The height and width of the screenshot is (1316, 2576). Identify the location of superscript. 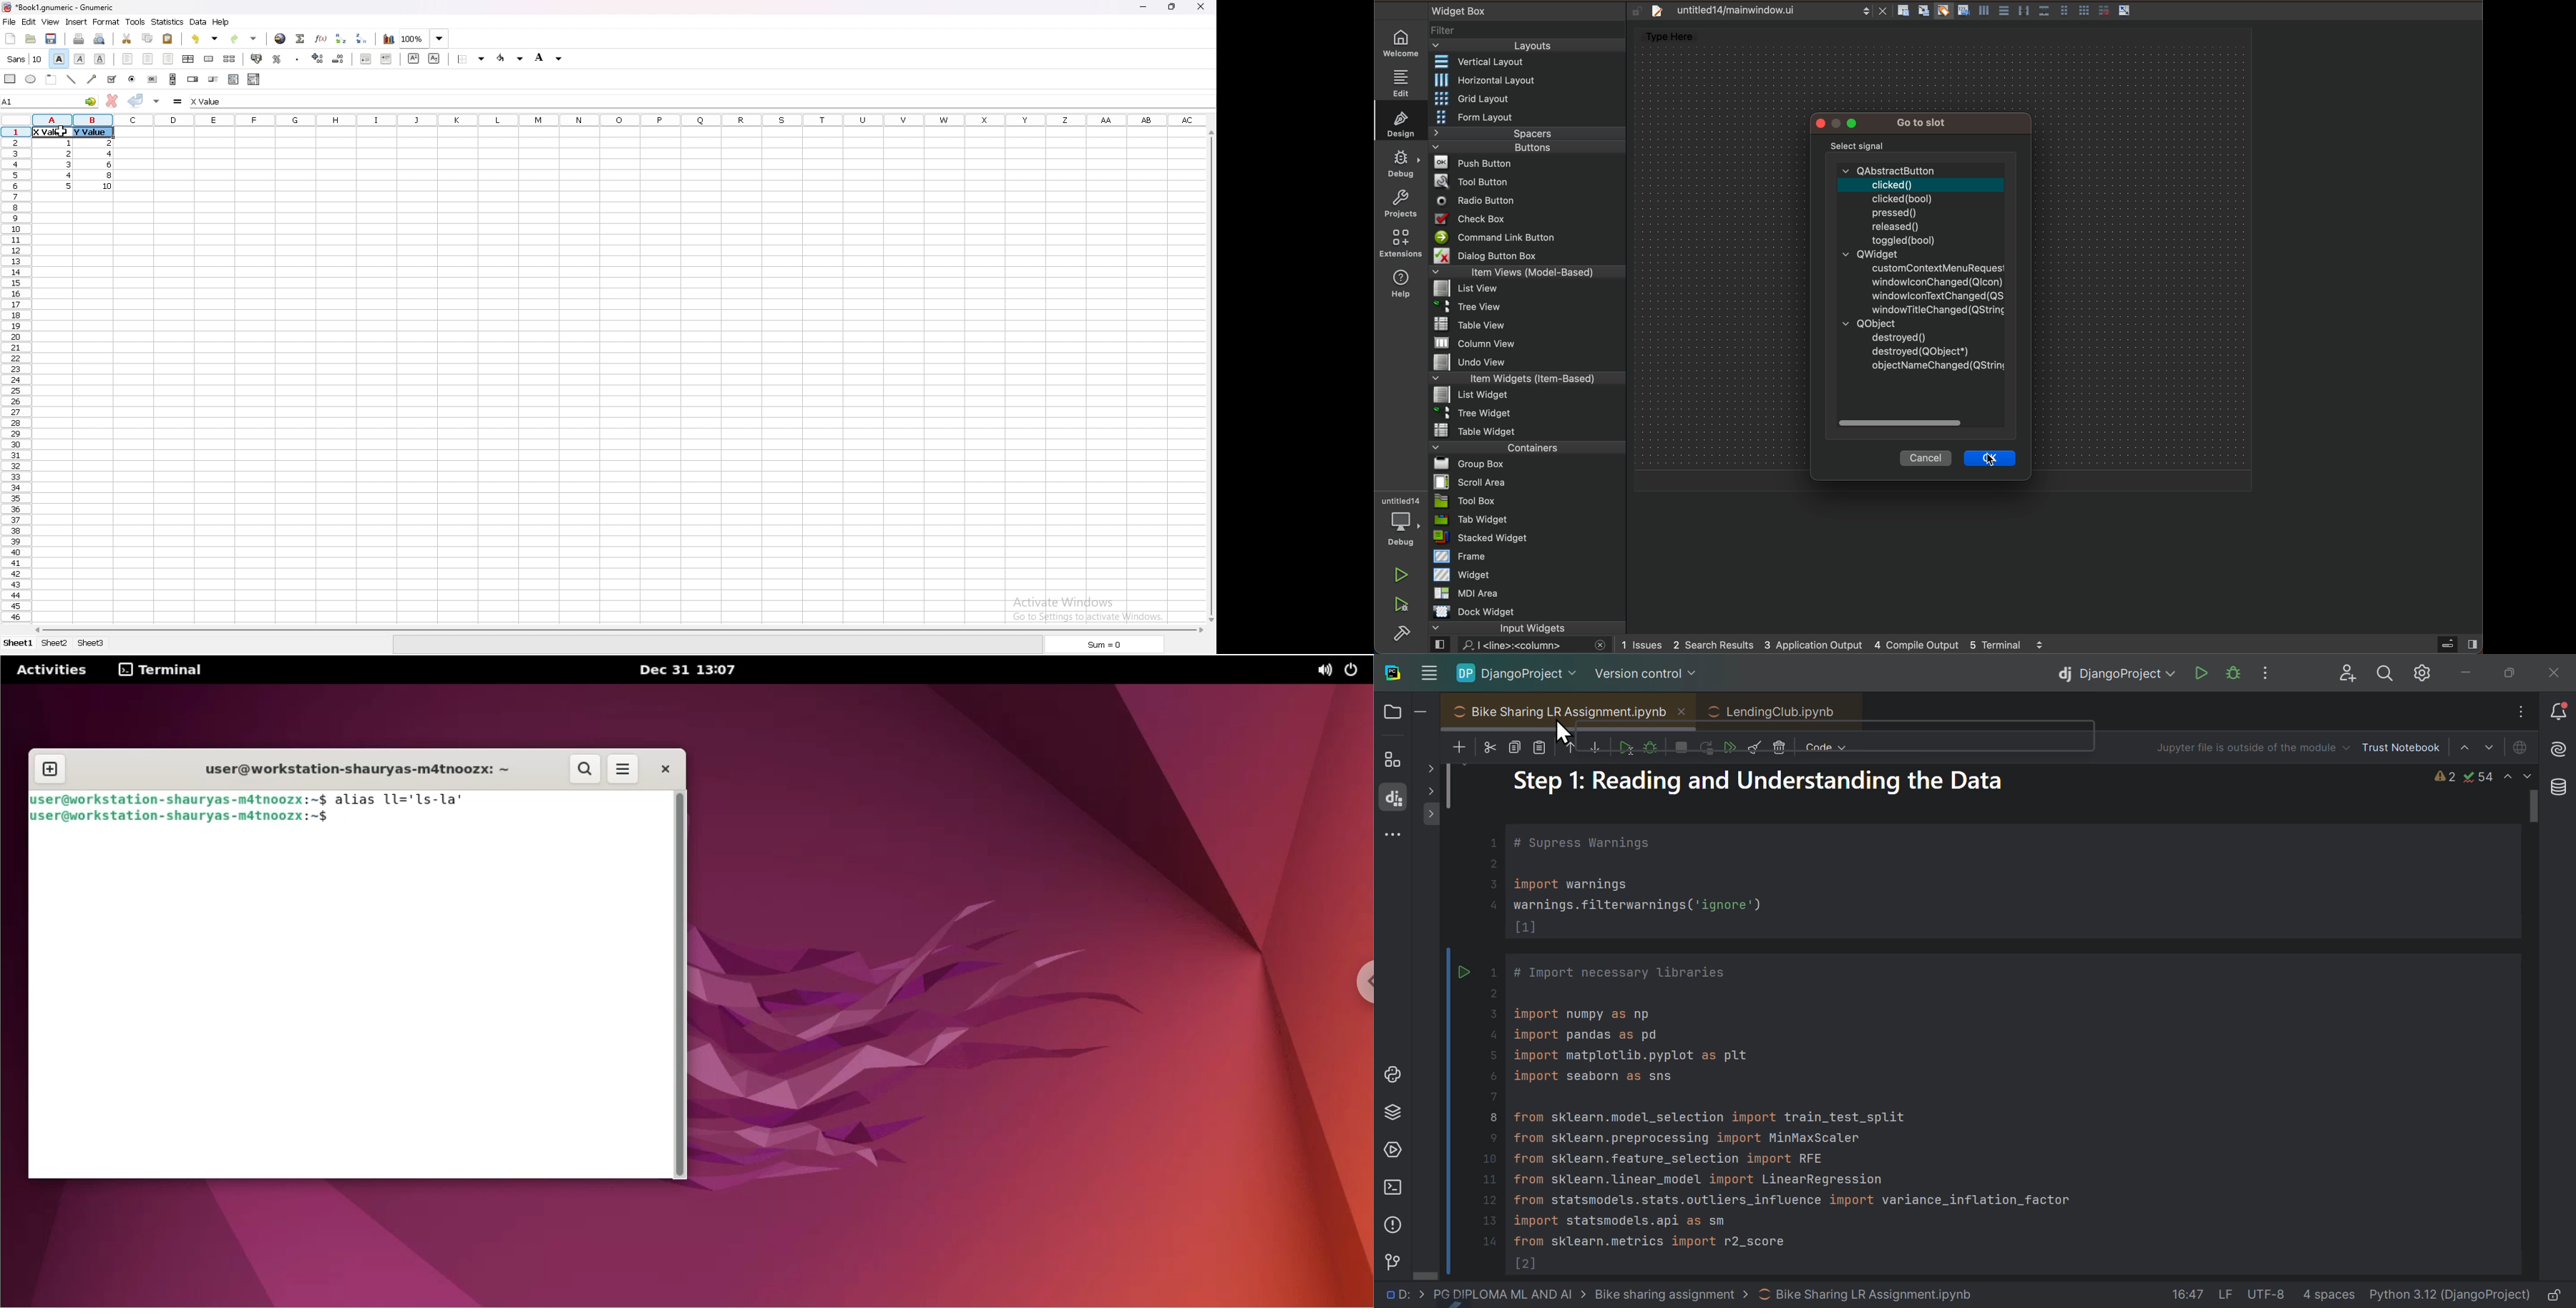
(414, 58).